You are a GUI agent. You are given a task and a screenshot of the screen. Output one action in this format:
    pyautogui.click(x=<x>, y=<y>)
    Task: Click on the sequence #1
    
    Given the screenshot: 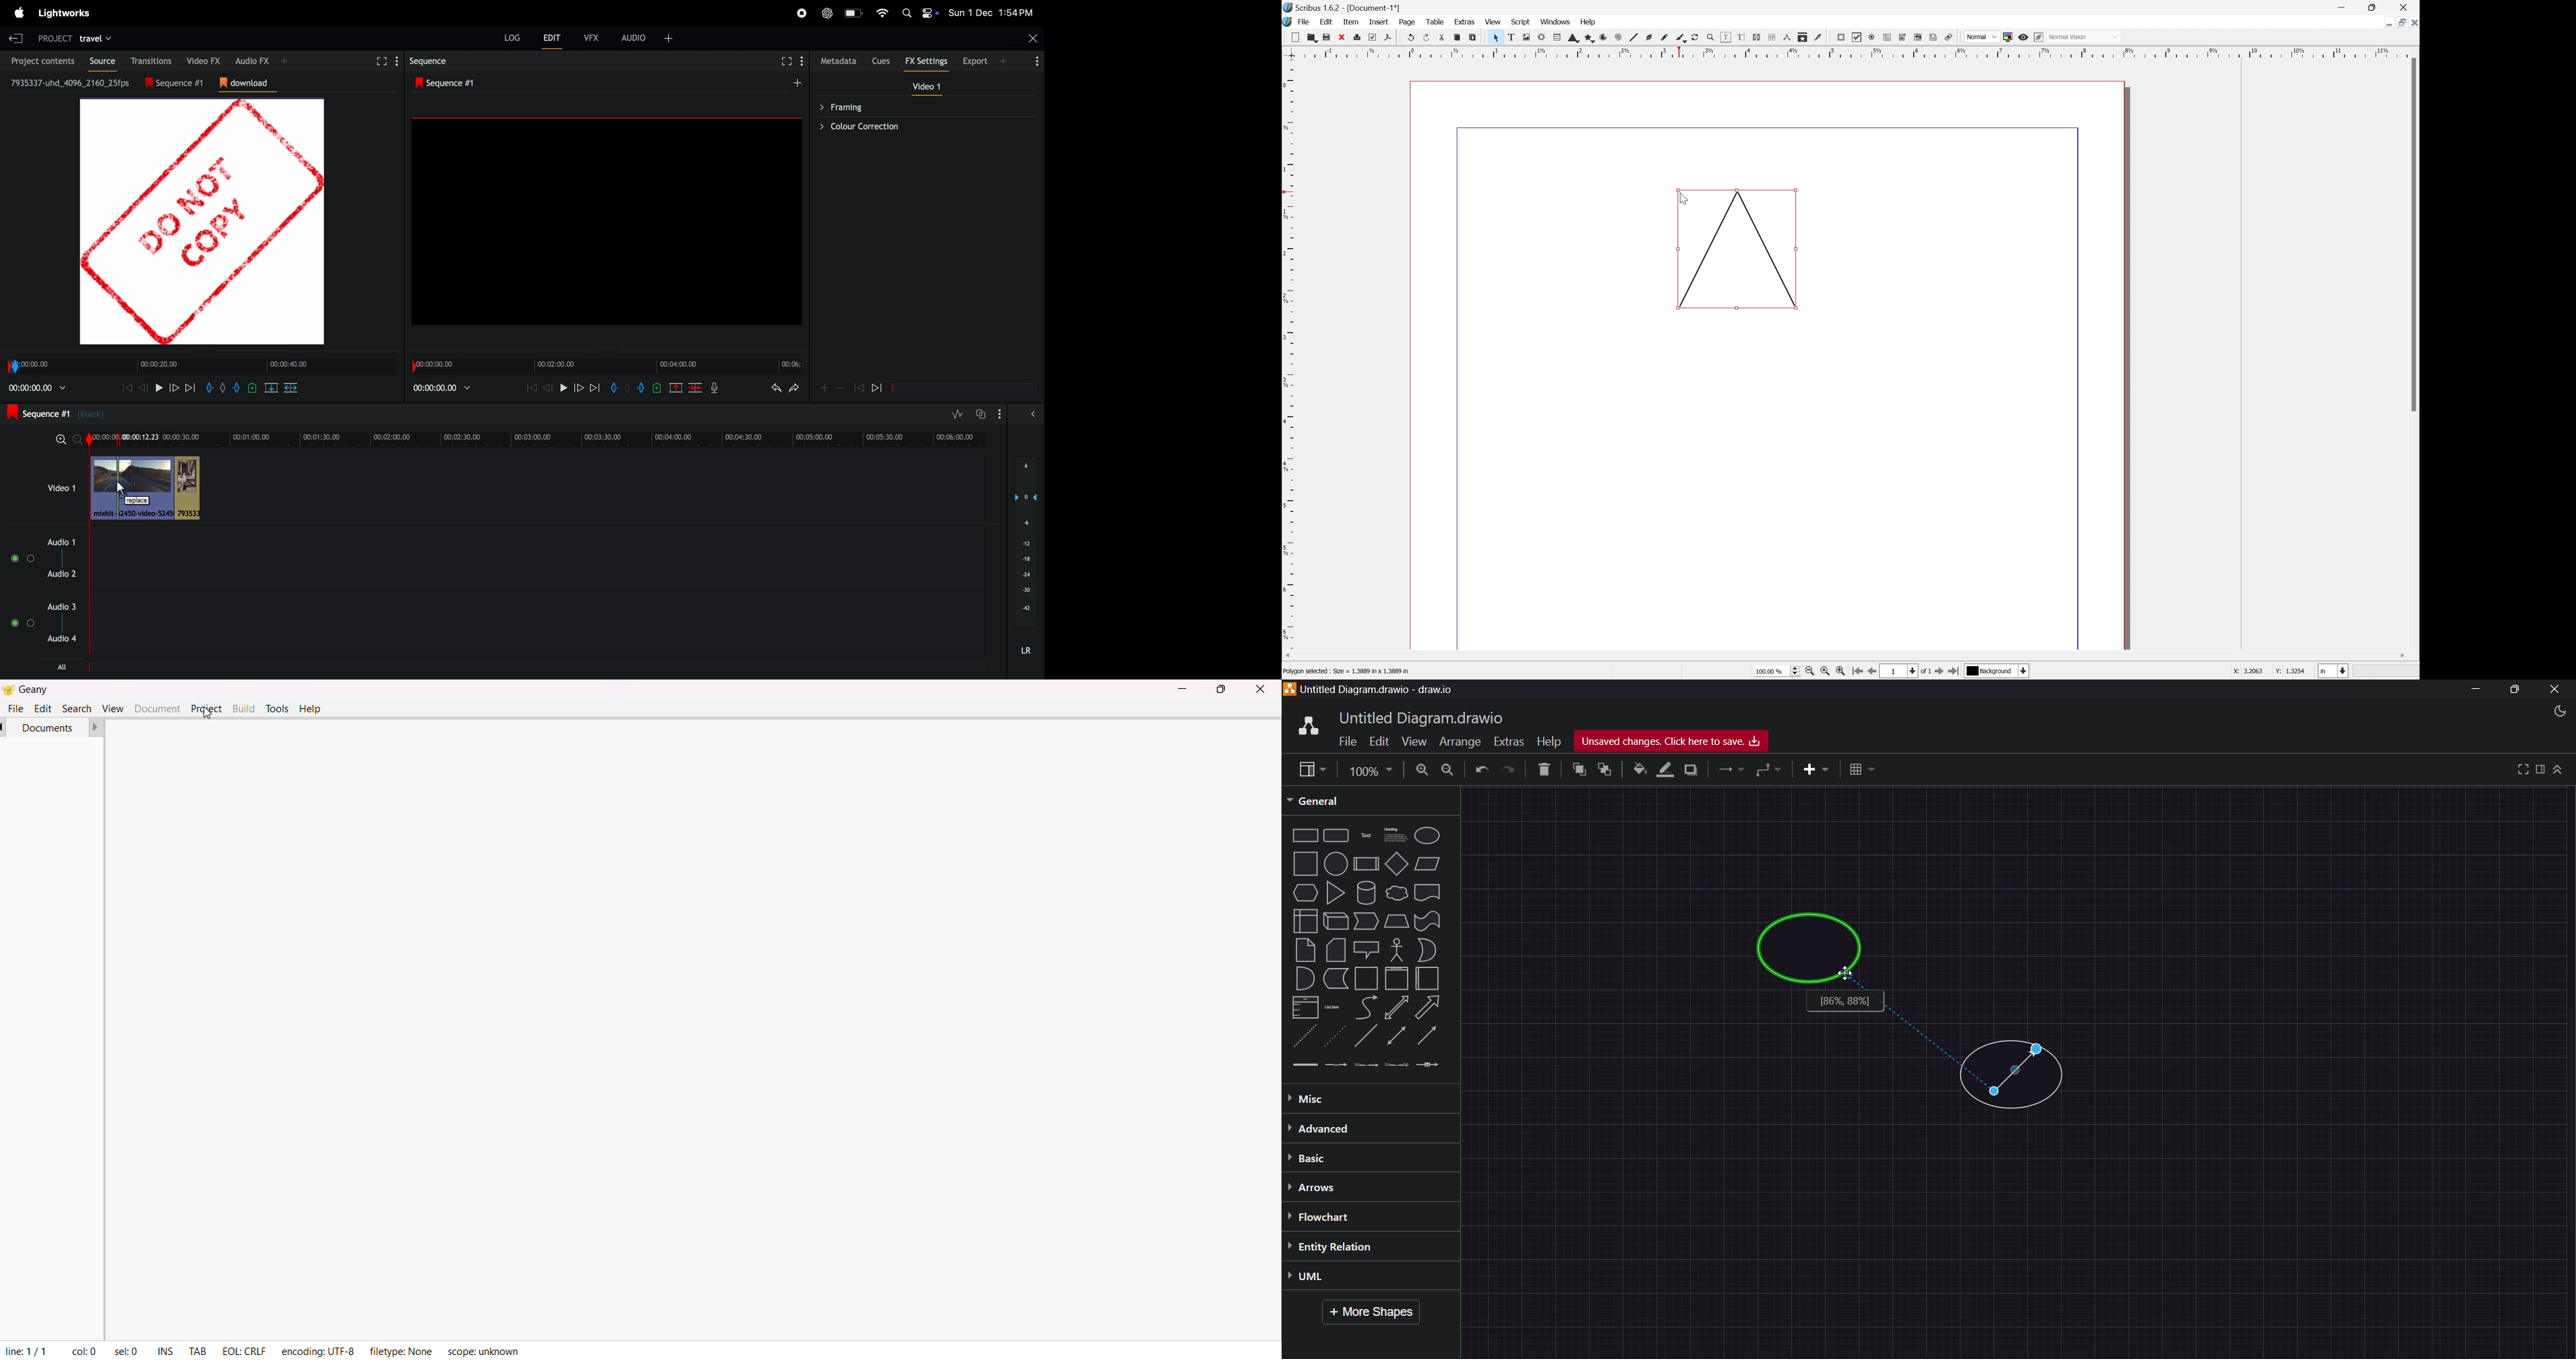 What is the action you would take?
    pyautogui.click(x=180, y=83)
    